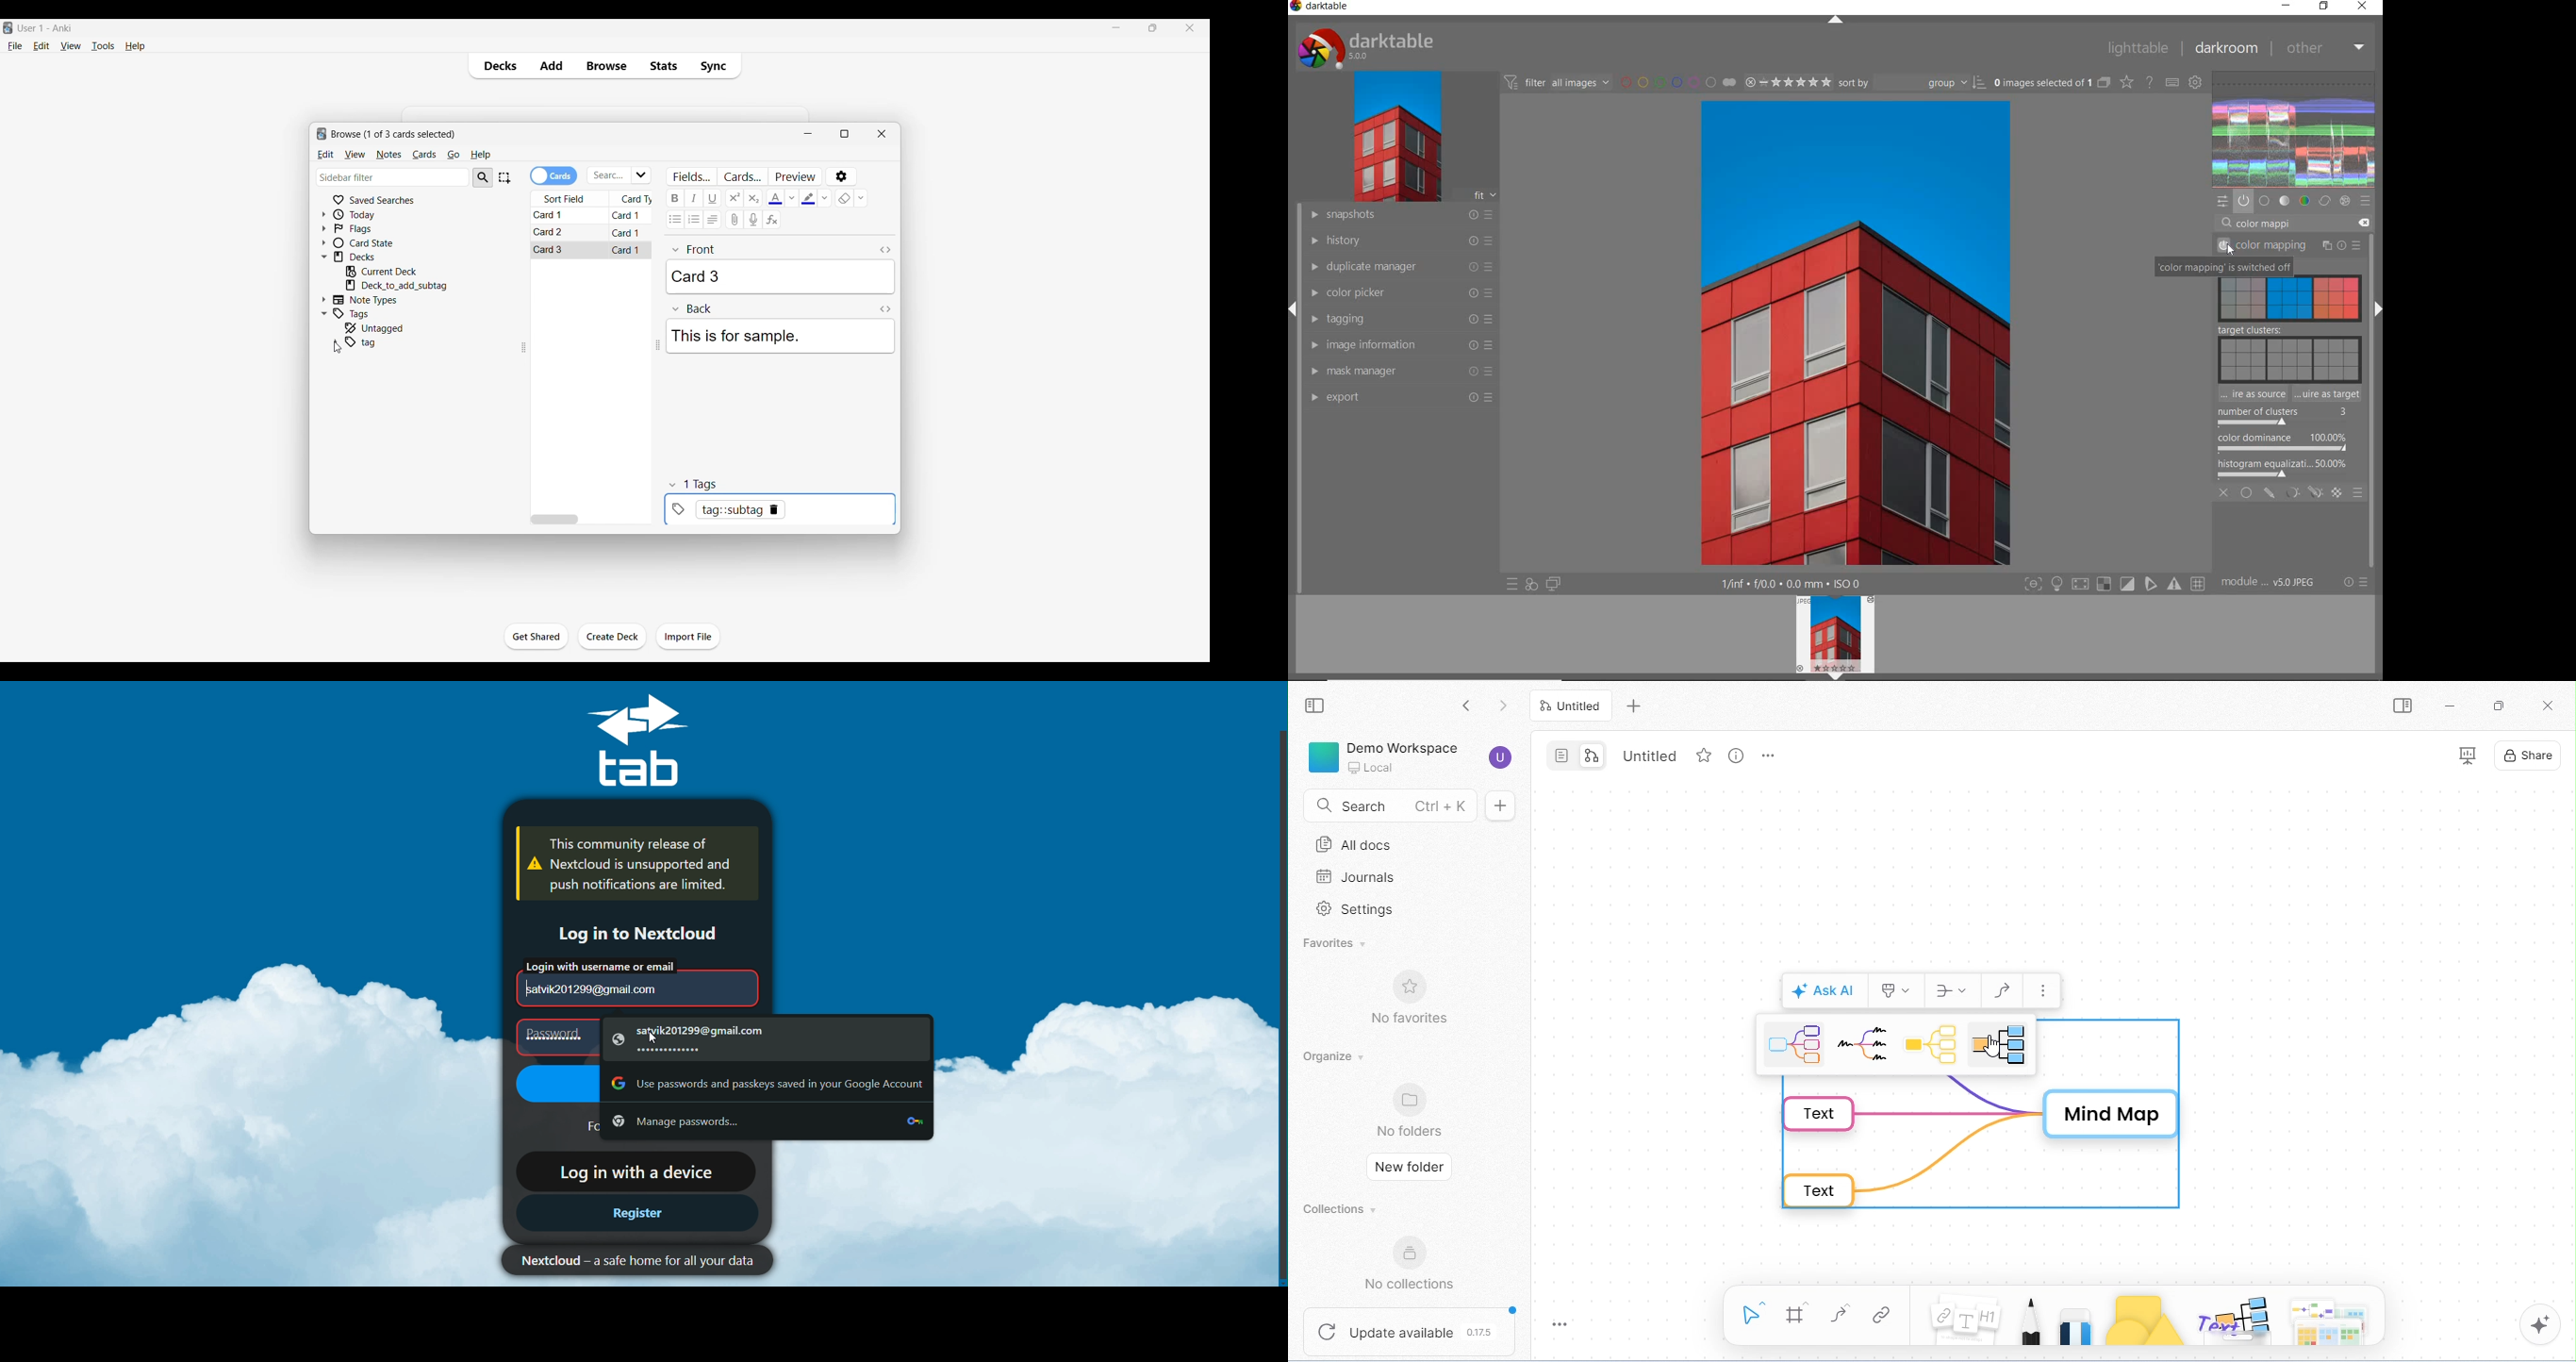 Image resolution: width=2576 pixels, height=1372 pixels. I want to click on effect, so click(2345, 202).